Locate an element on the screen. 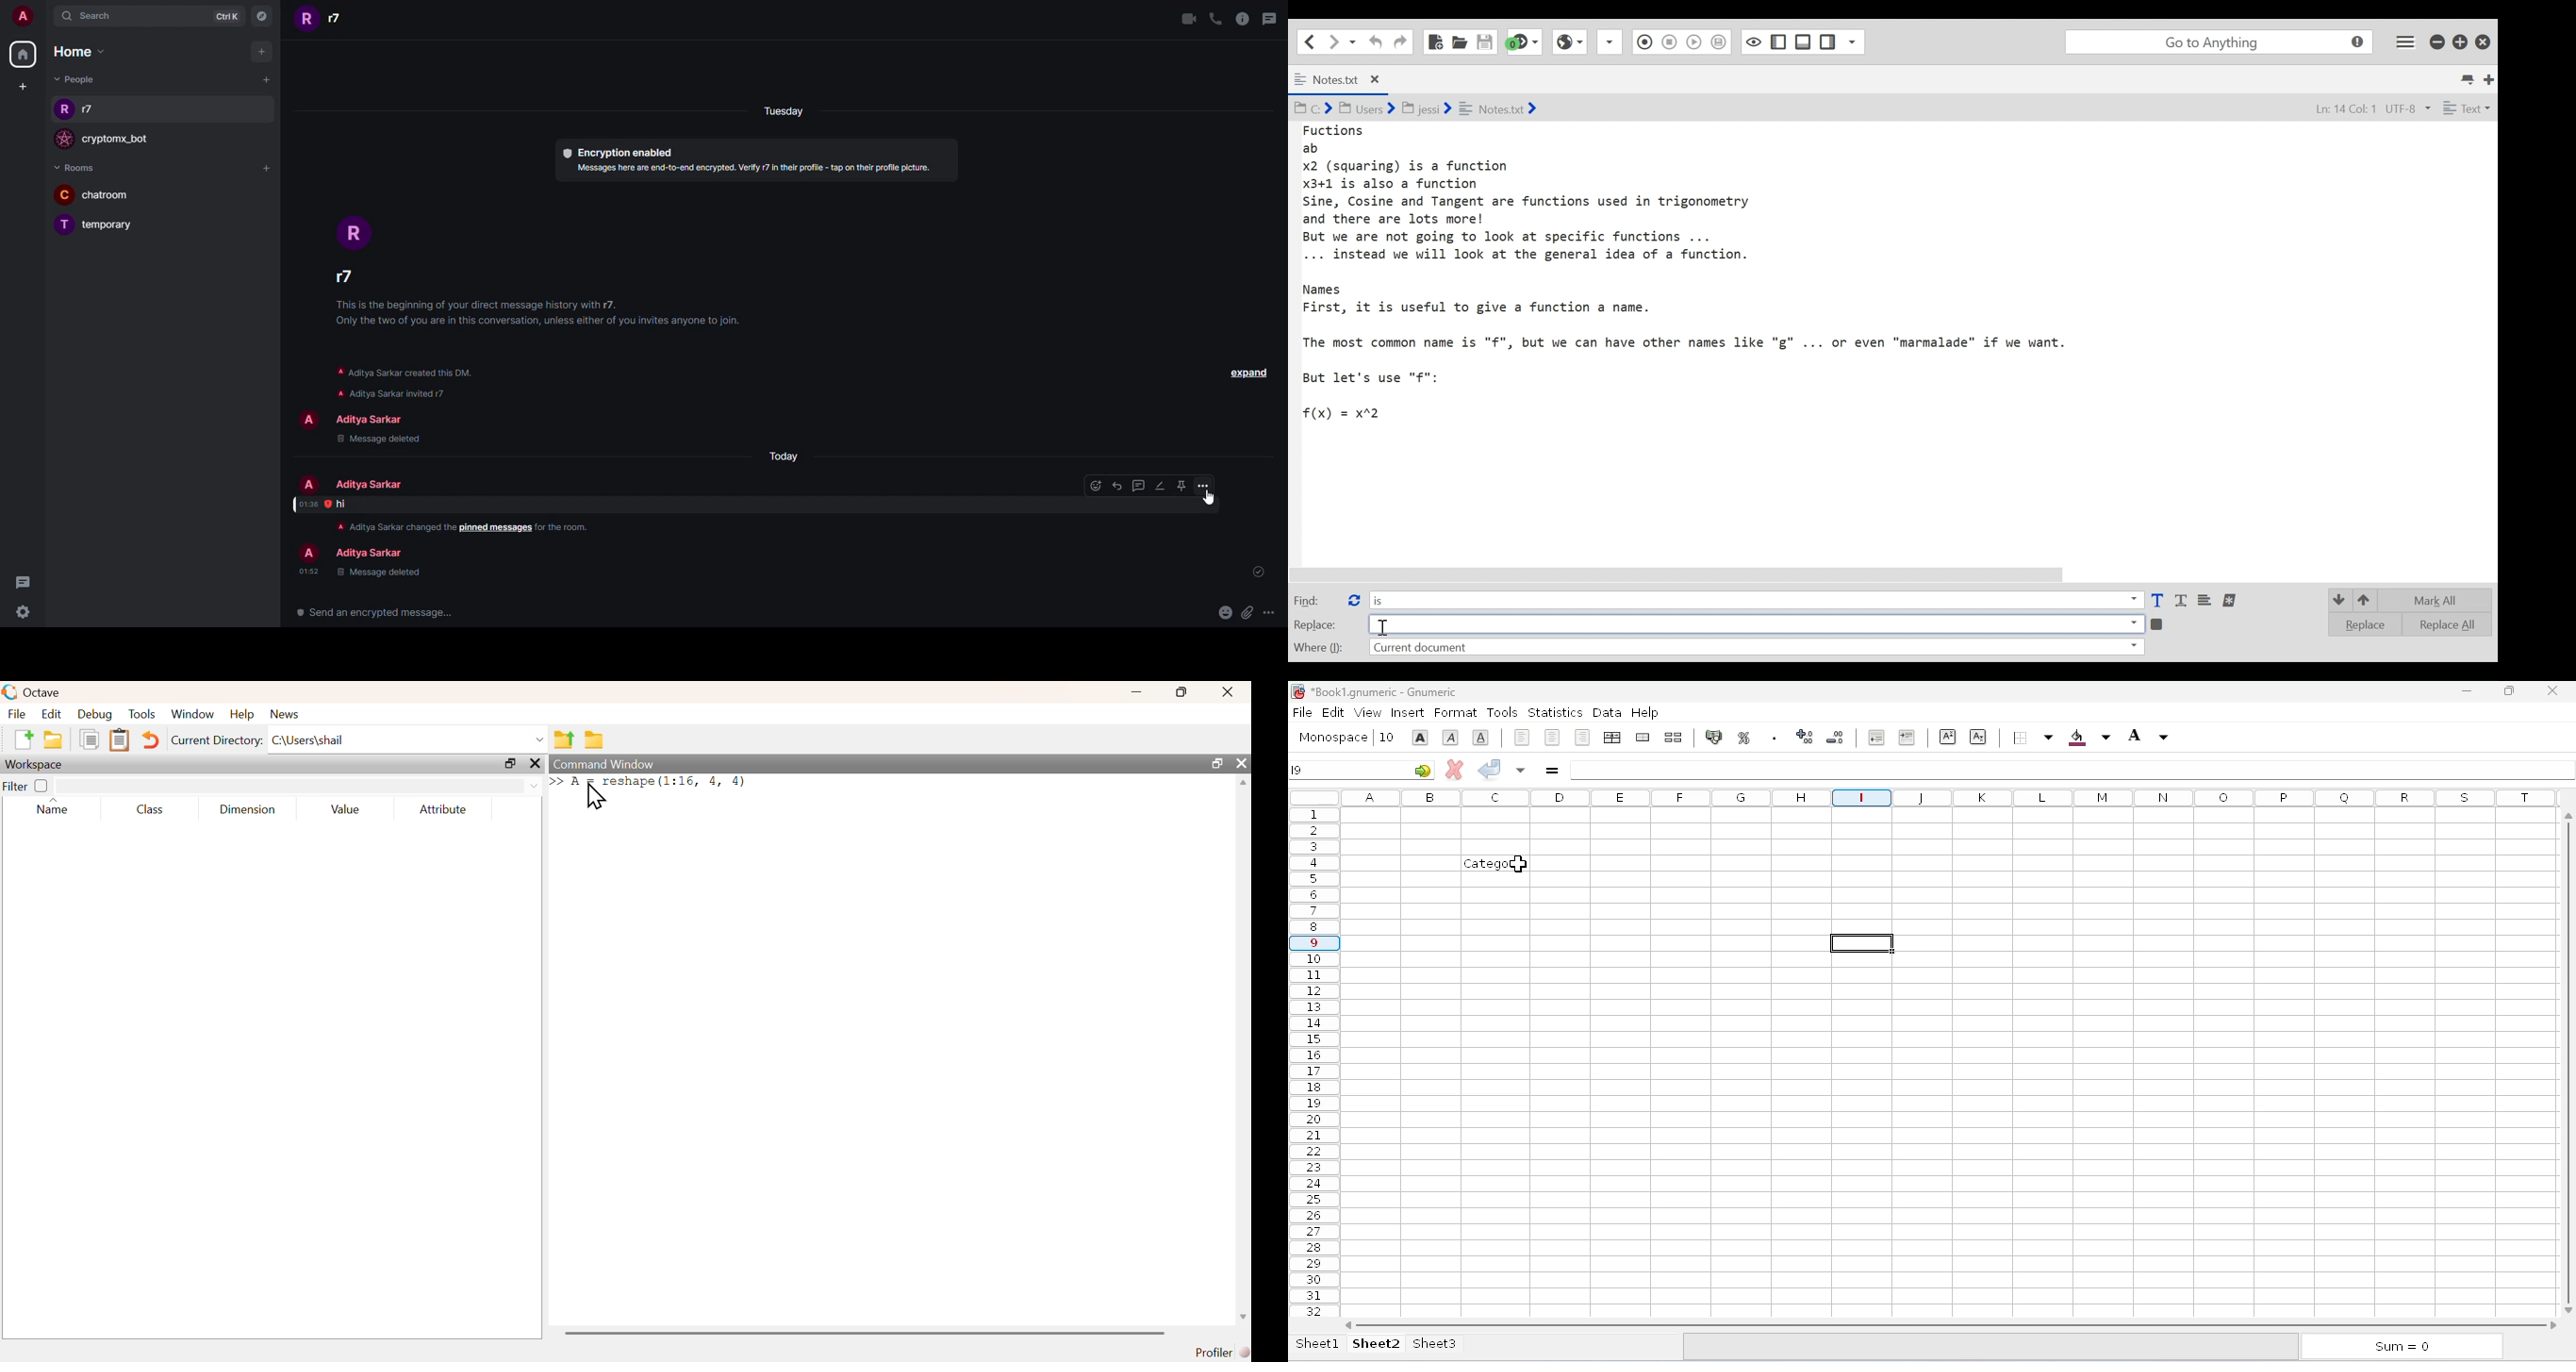 Image resolution: width=2576 pixels, height=1372 pixels. format the selection as percentage is located at coordinates (1742, 738).